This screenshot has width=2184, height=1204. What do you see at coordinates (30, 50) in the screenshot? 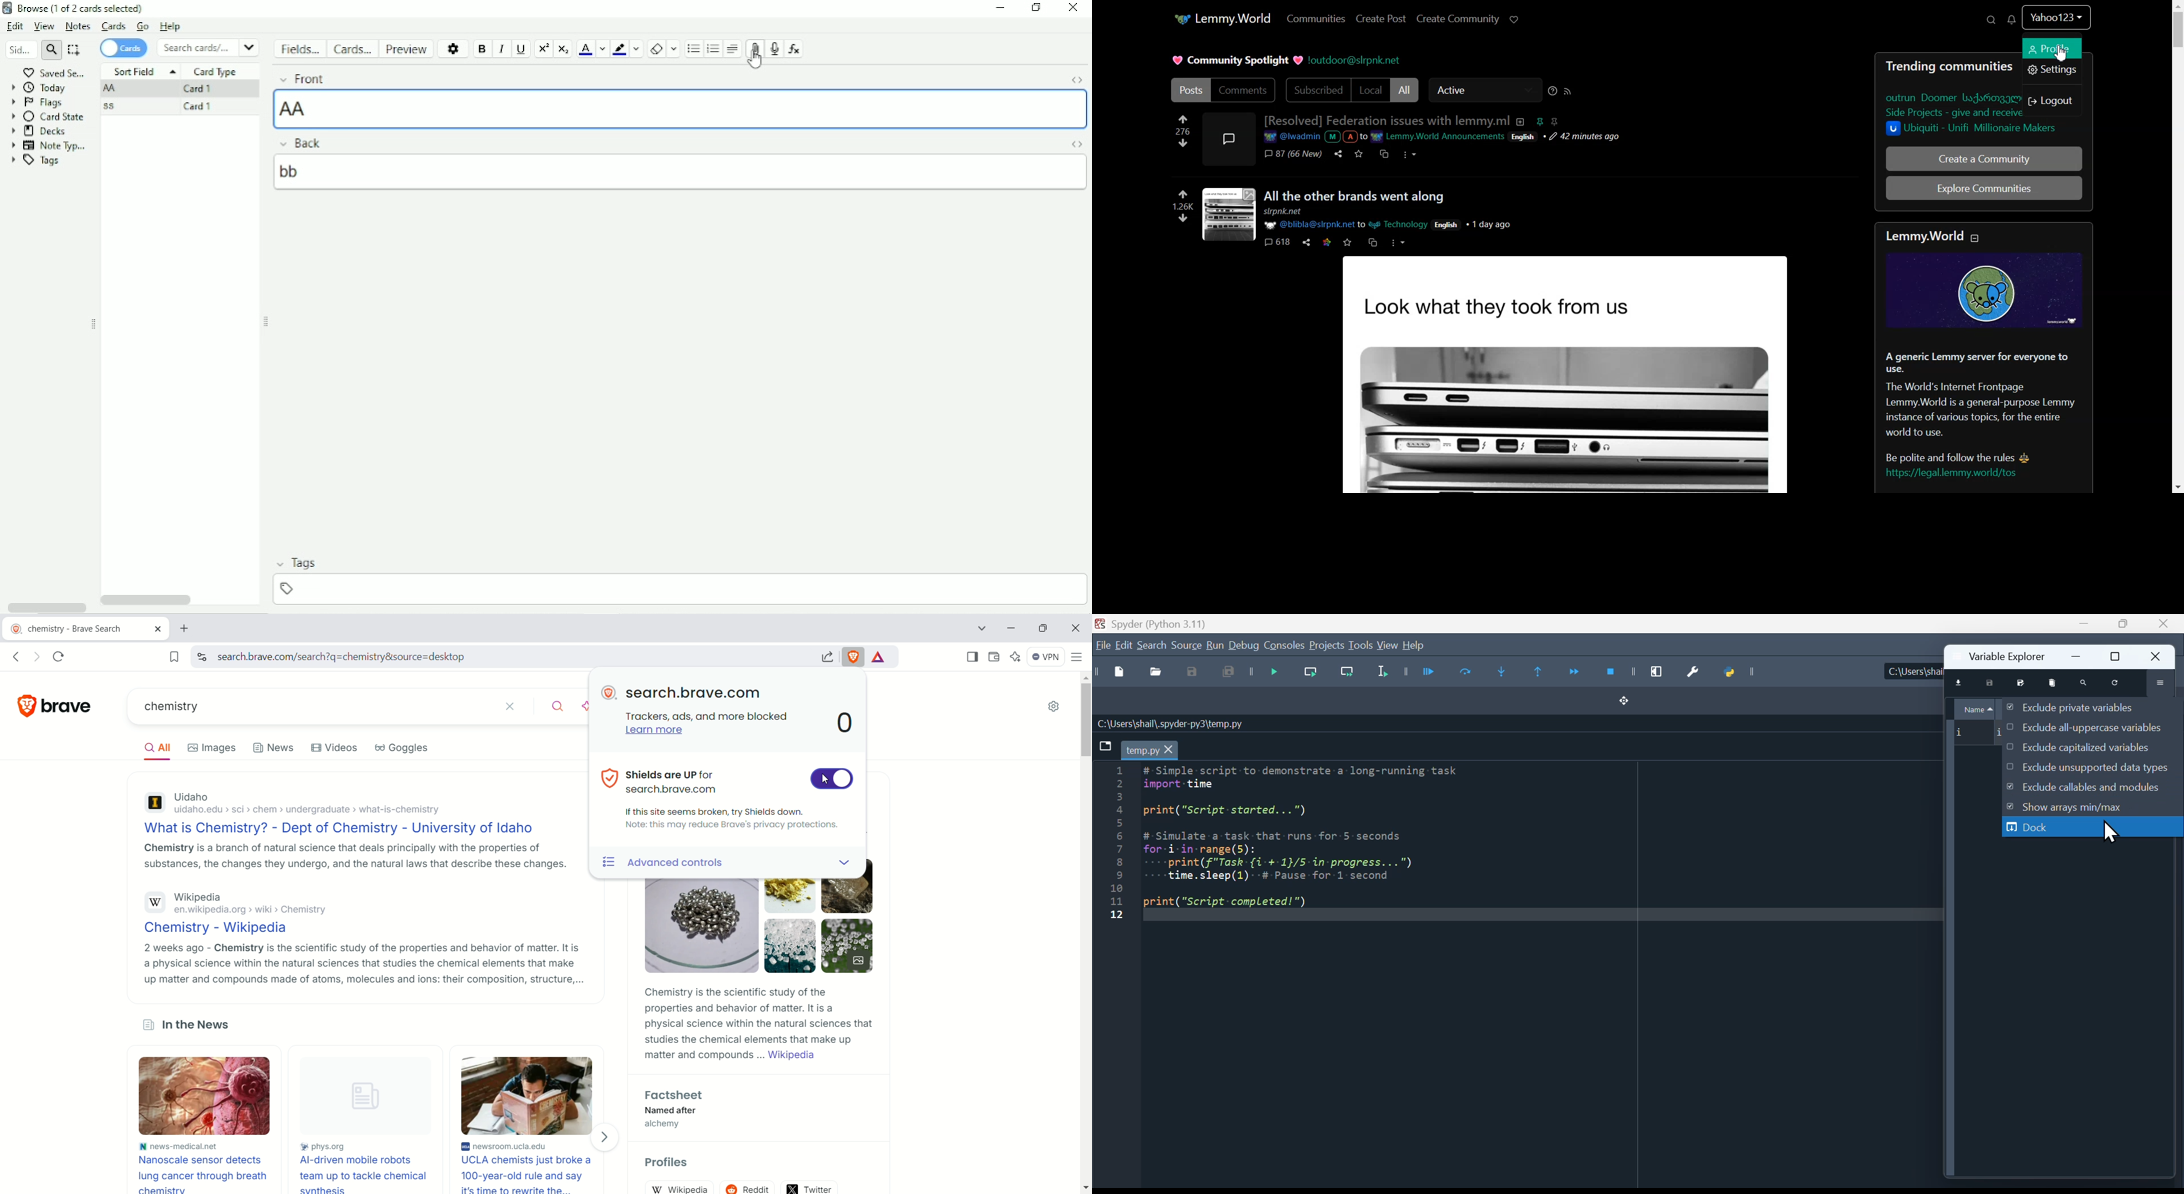
I see `Search` at bounding box center [30, 50].